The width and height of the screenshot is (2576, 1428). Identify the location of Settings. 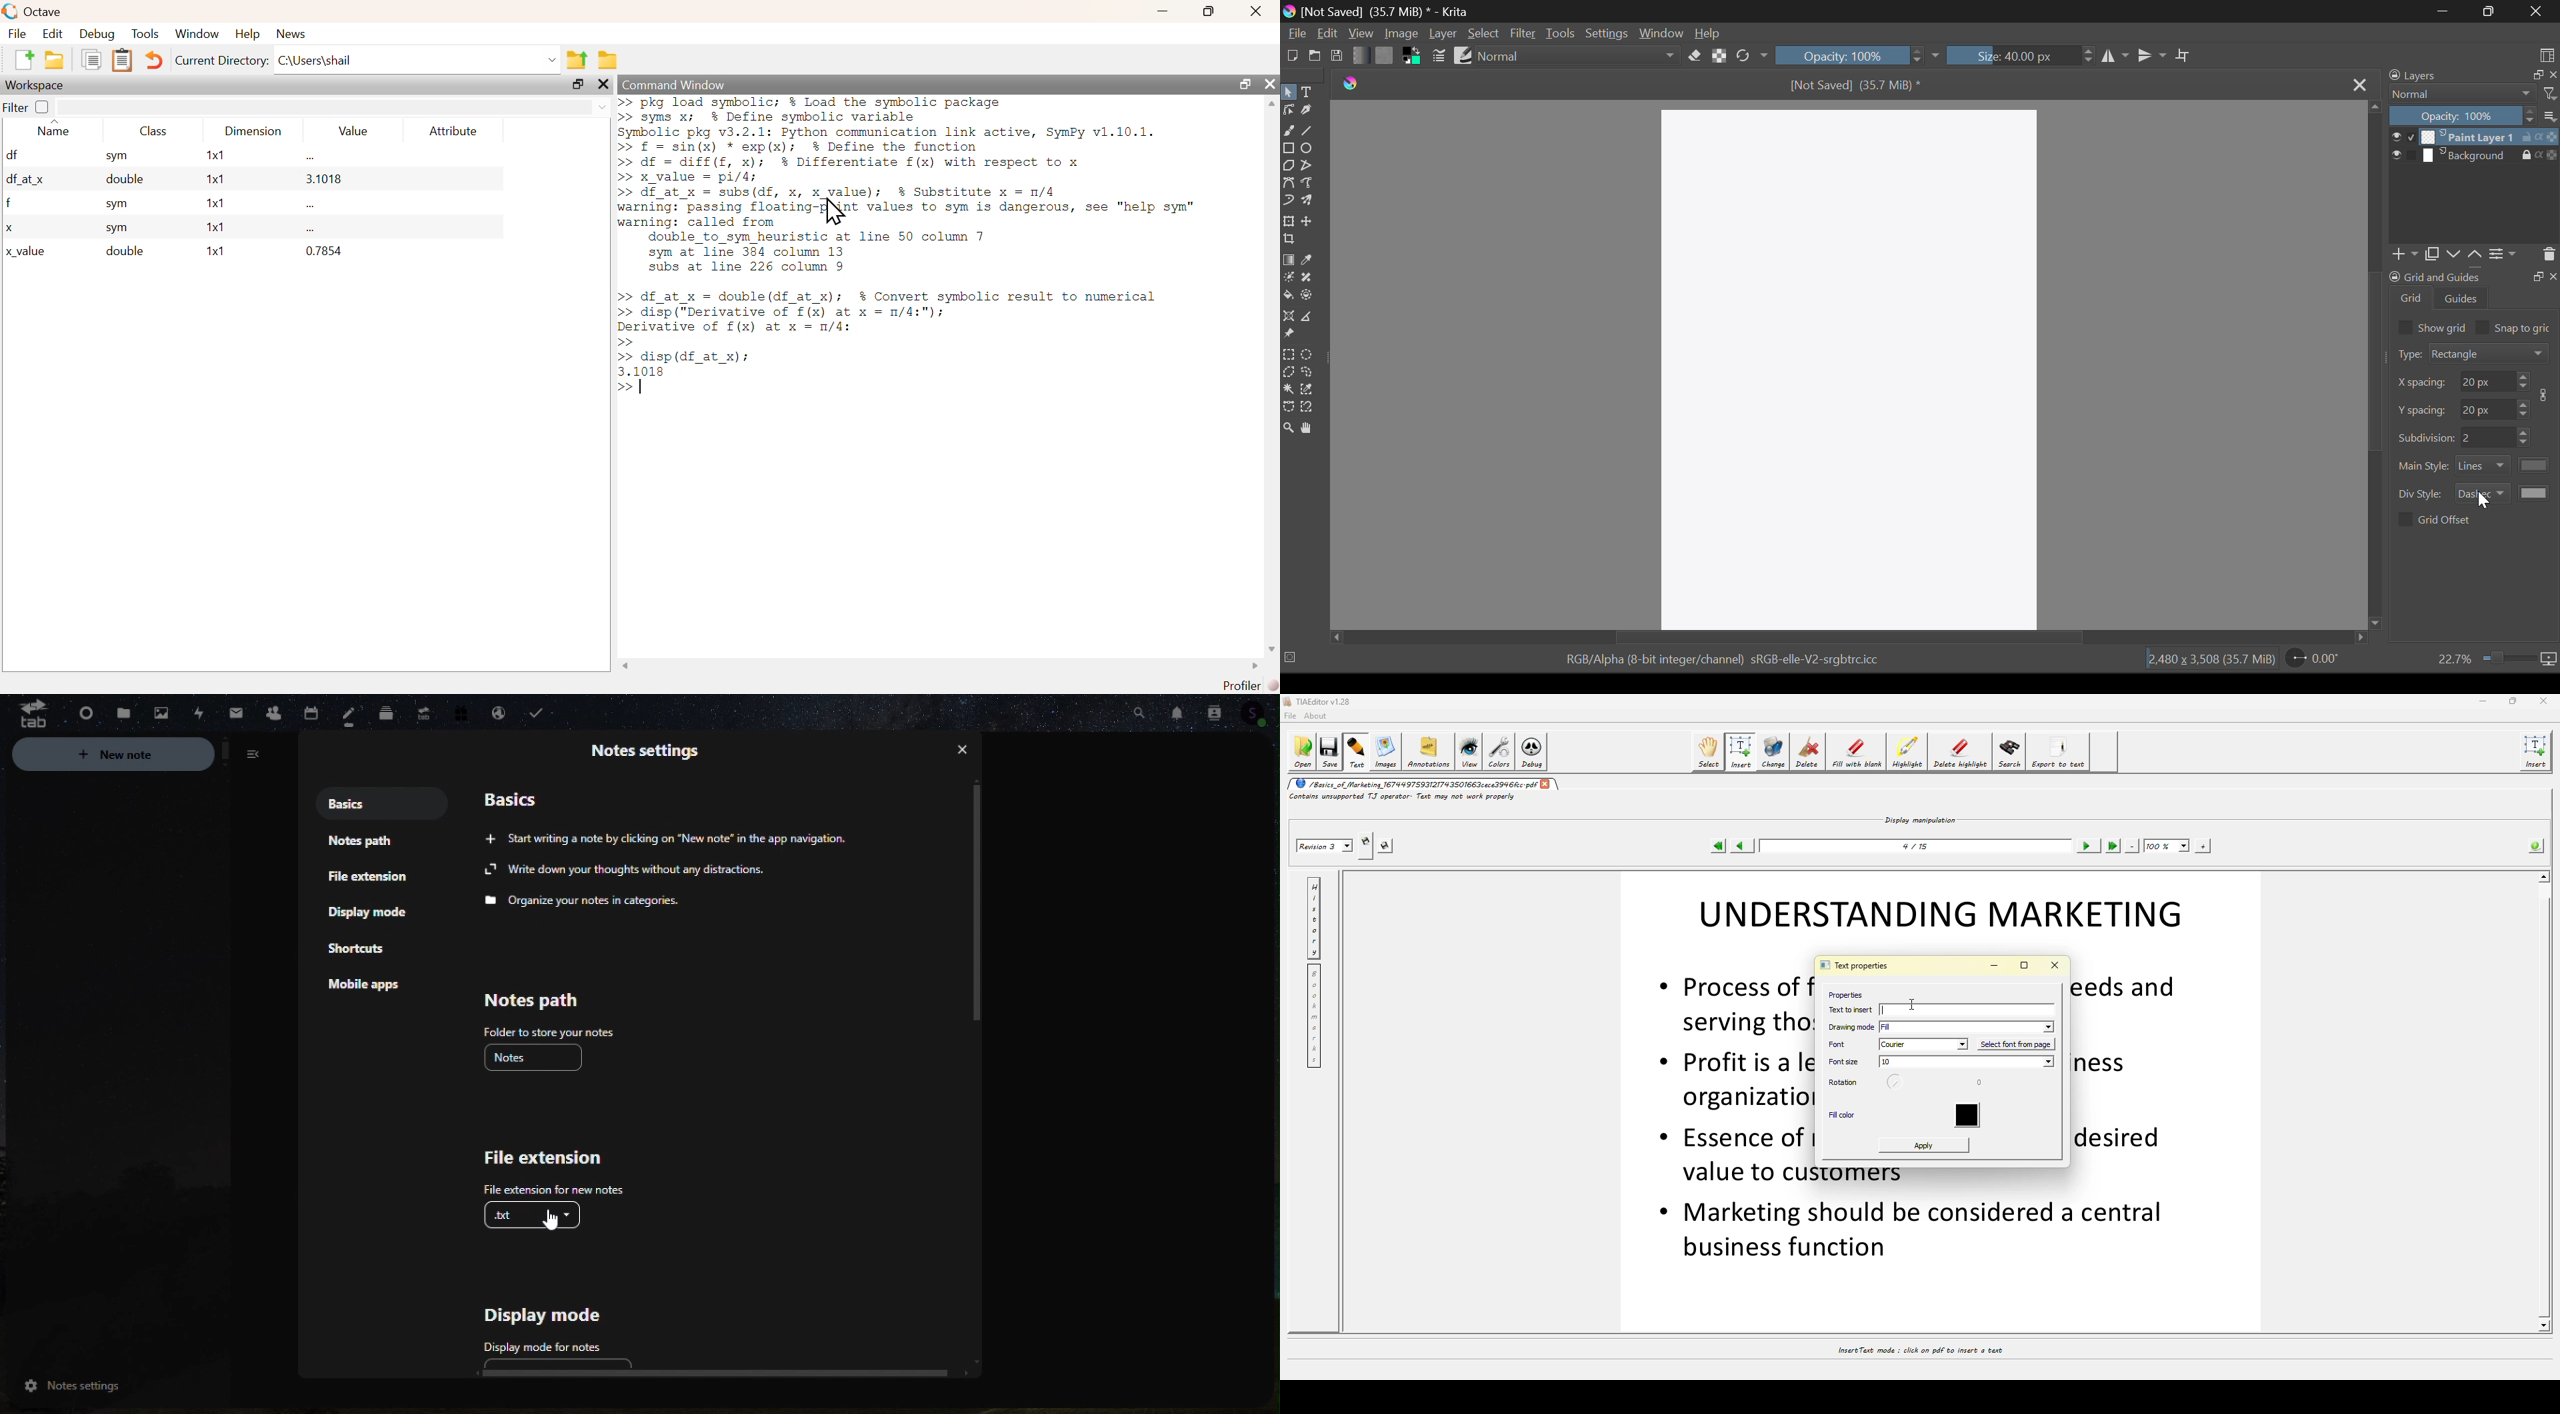
(1607, 34).